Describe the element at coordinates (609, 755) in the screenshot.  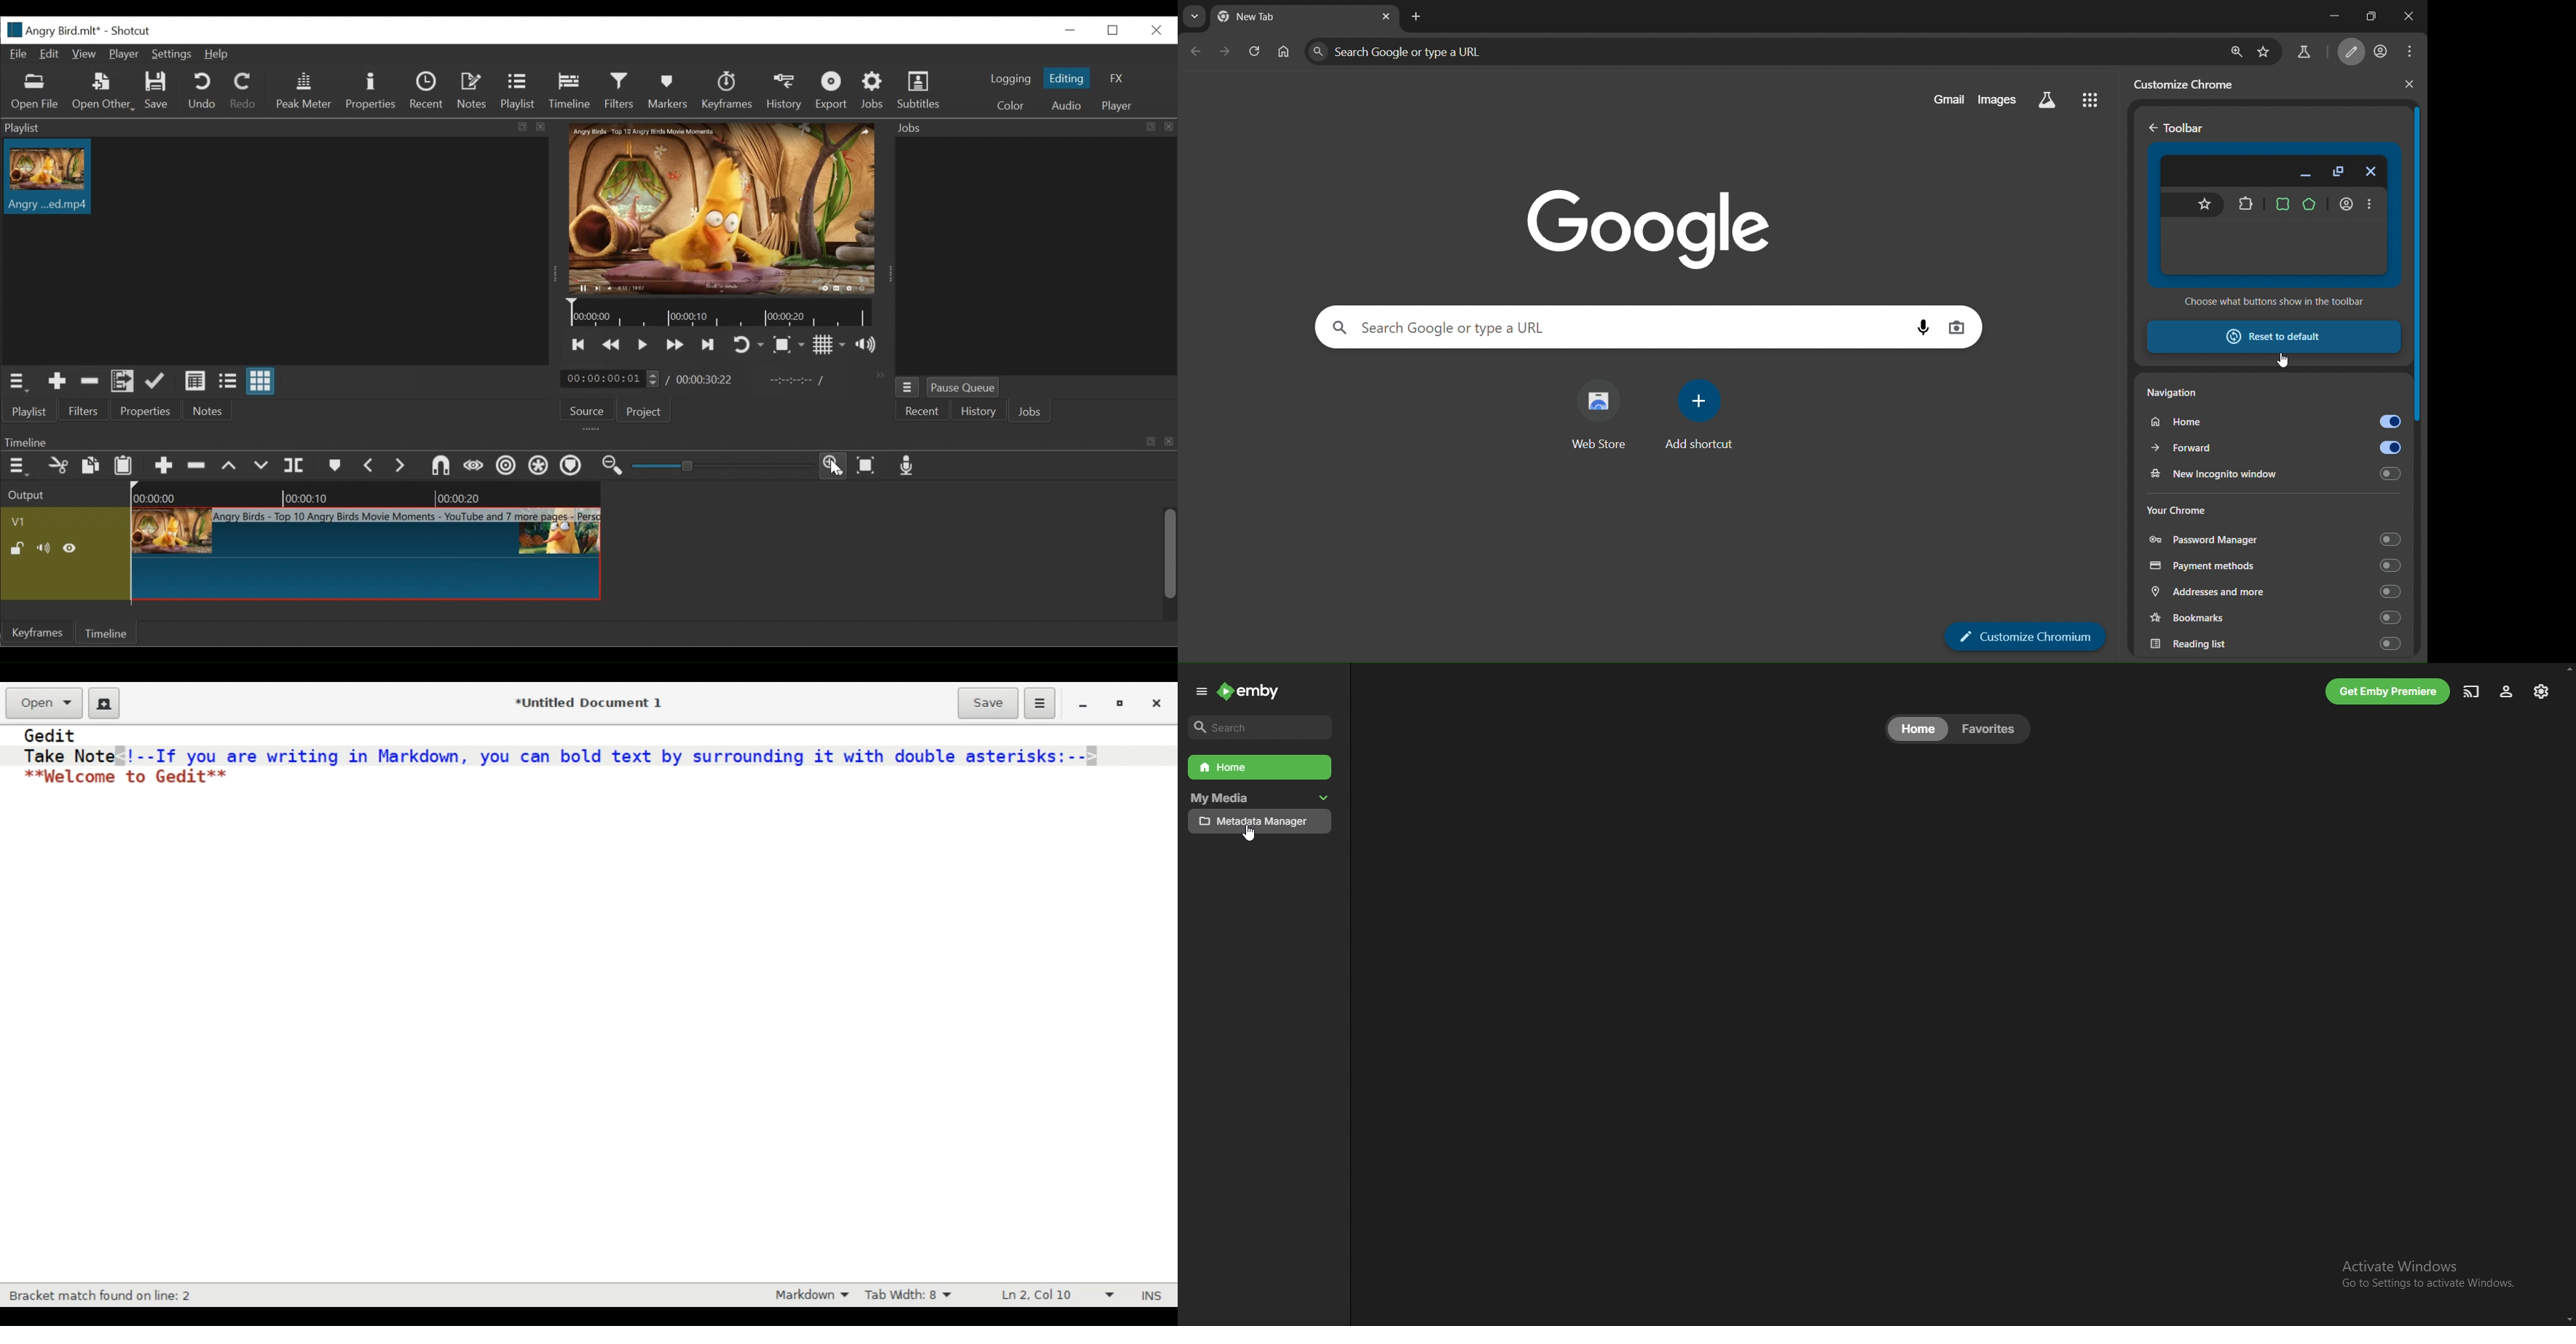
I see `commented line "If you are writing in Markdown, you can bold text by surrounding it with double asterisks:"` at that location.